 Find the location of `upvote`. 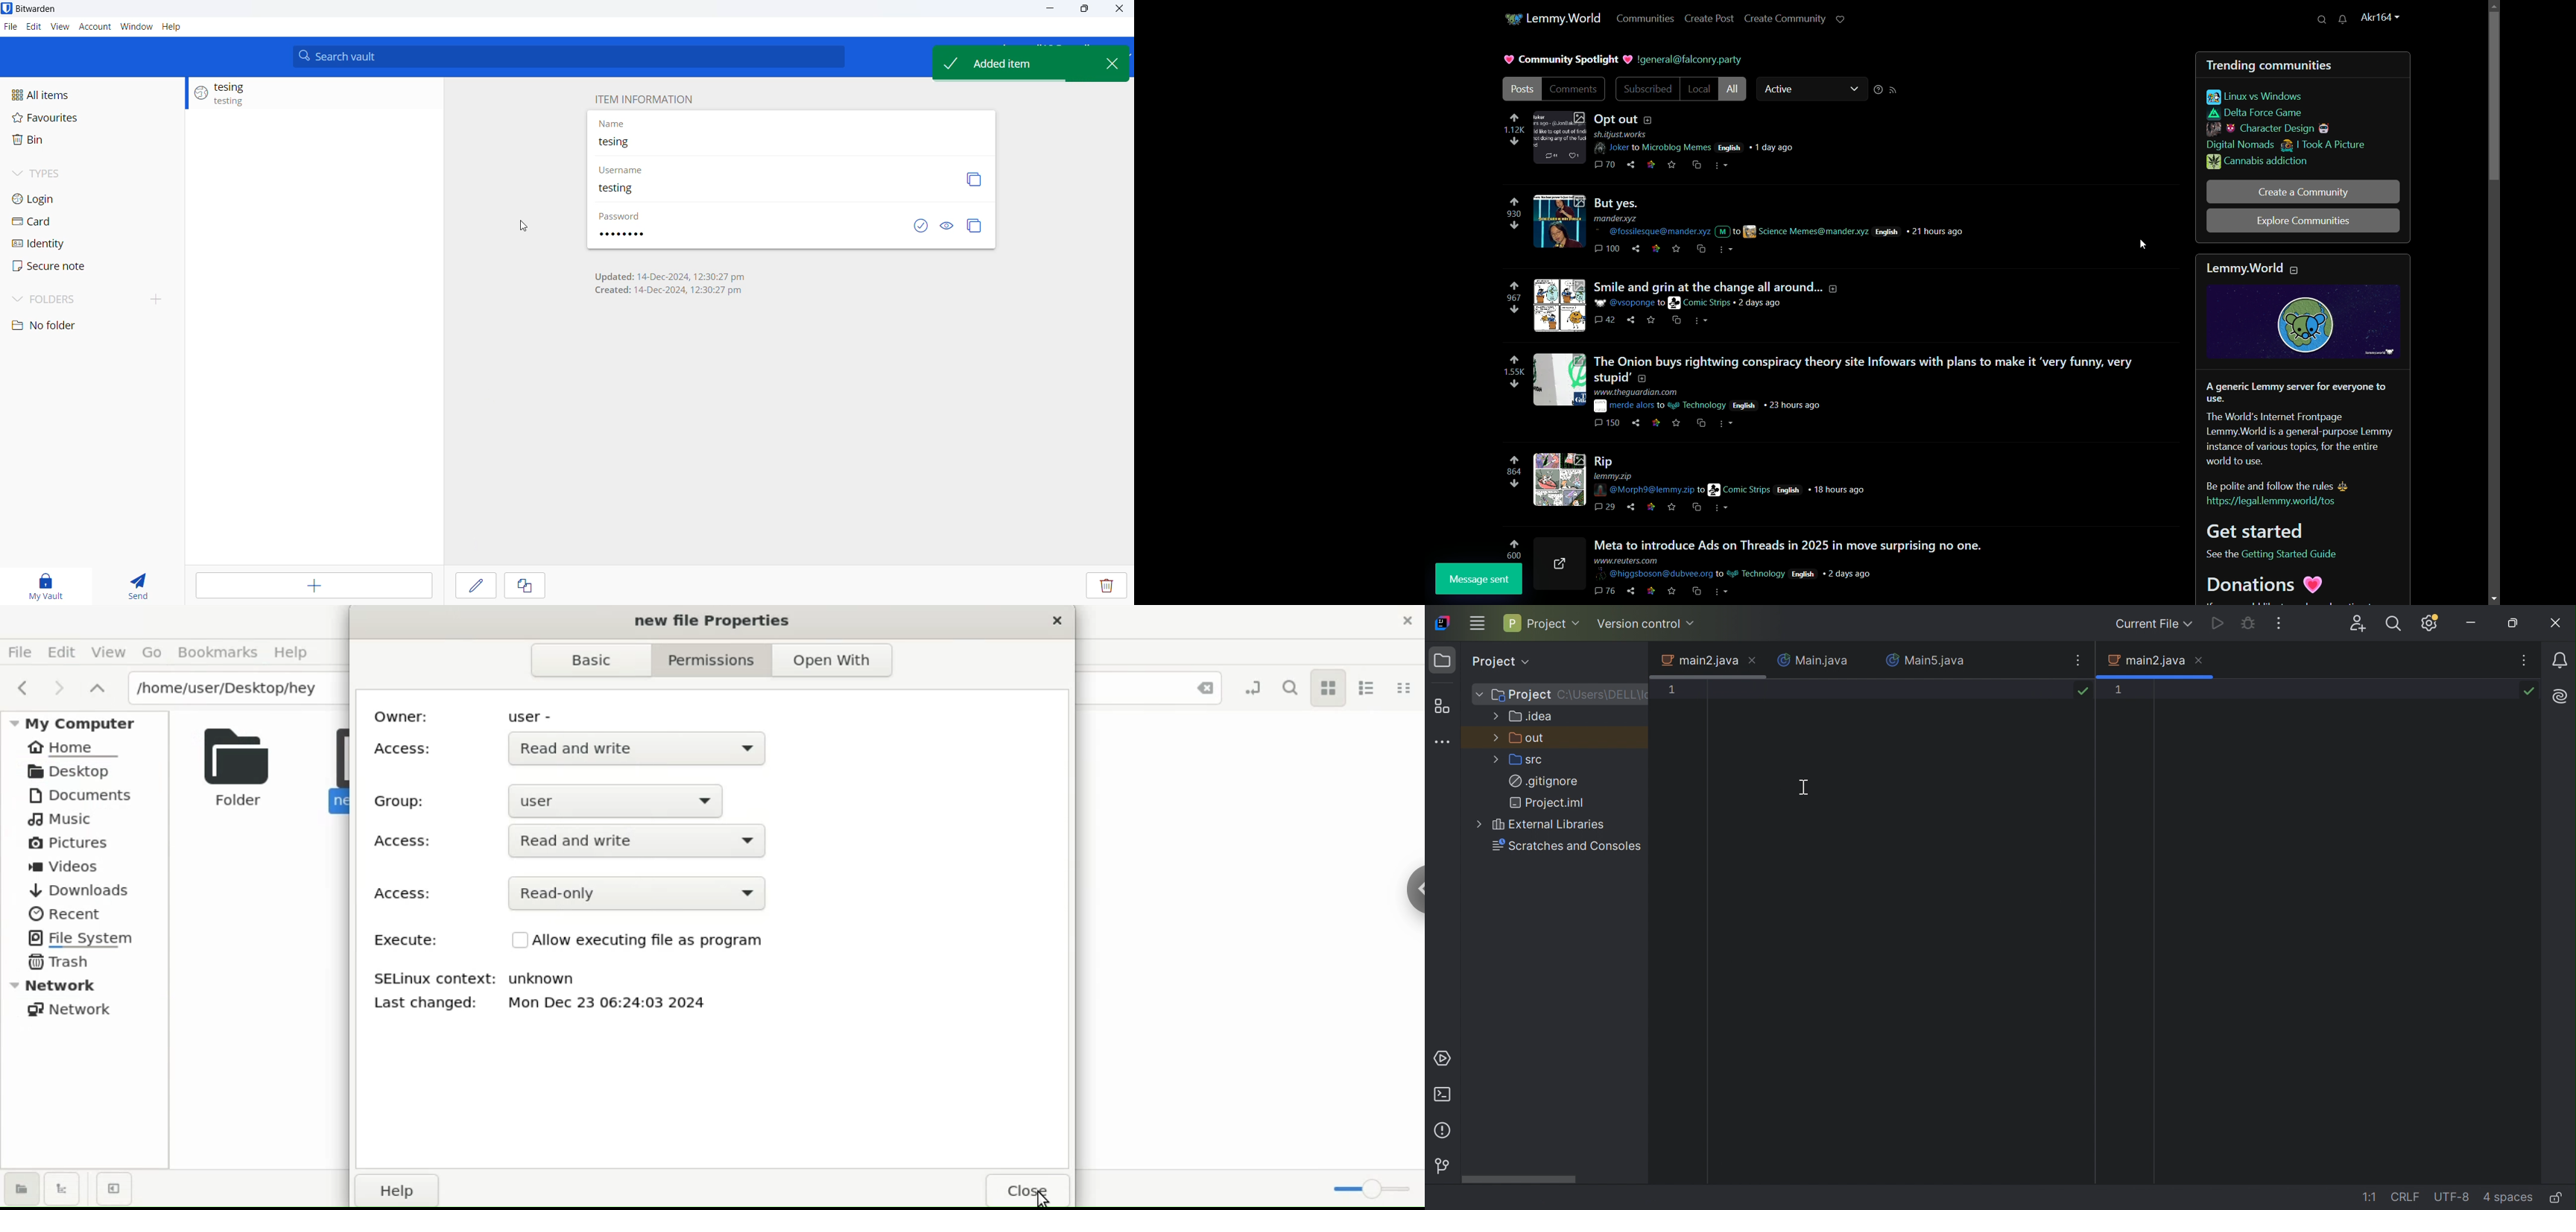

upvote is located at coordinates (1514, 118).